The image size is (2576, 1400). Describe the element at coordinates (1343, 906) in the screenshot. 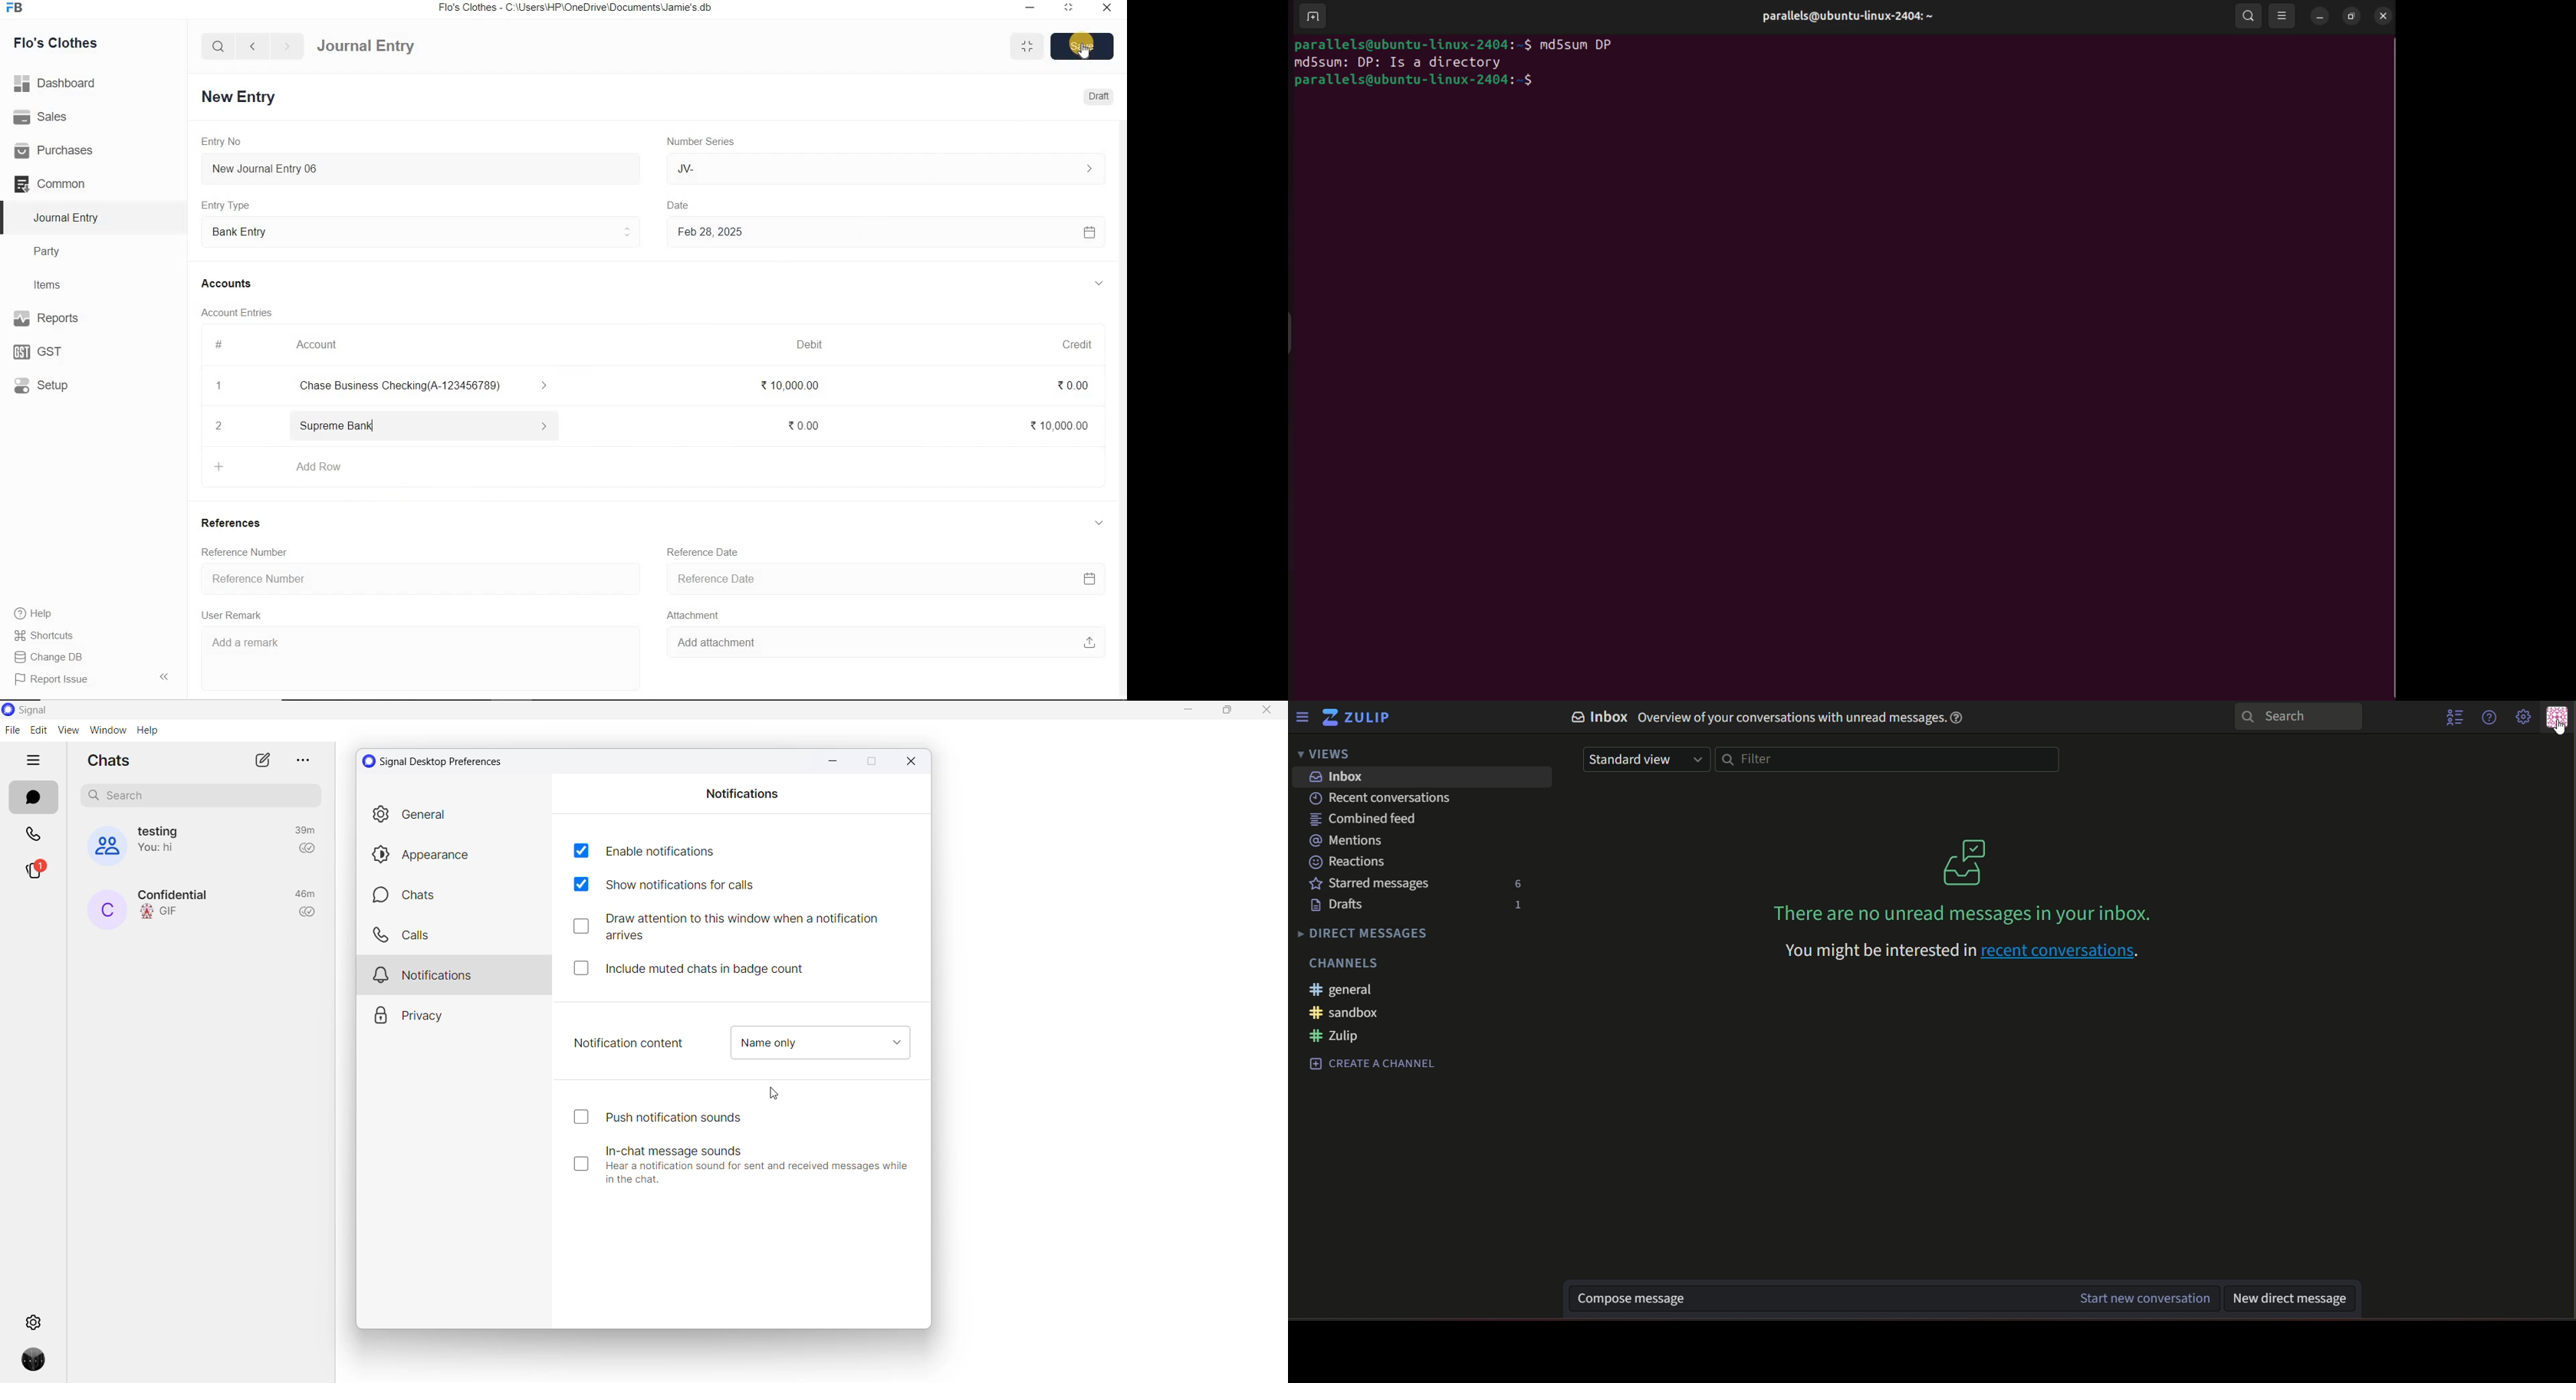

I see `drafts` at that location.